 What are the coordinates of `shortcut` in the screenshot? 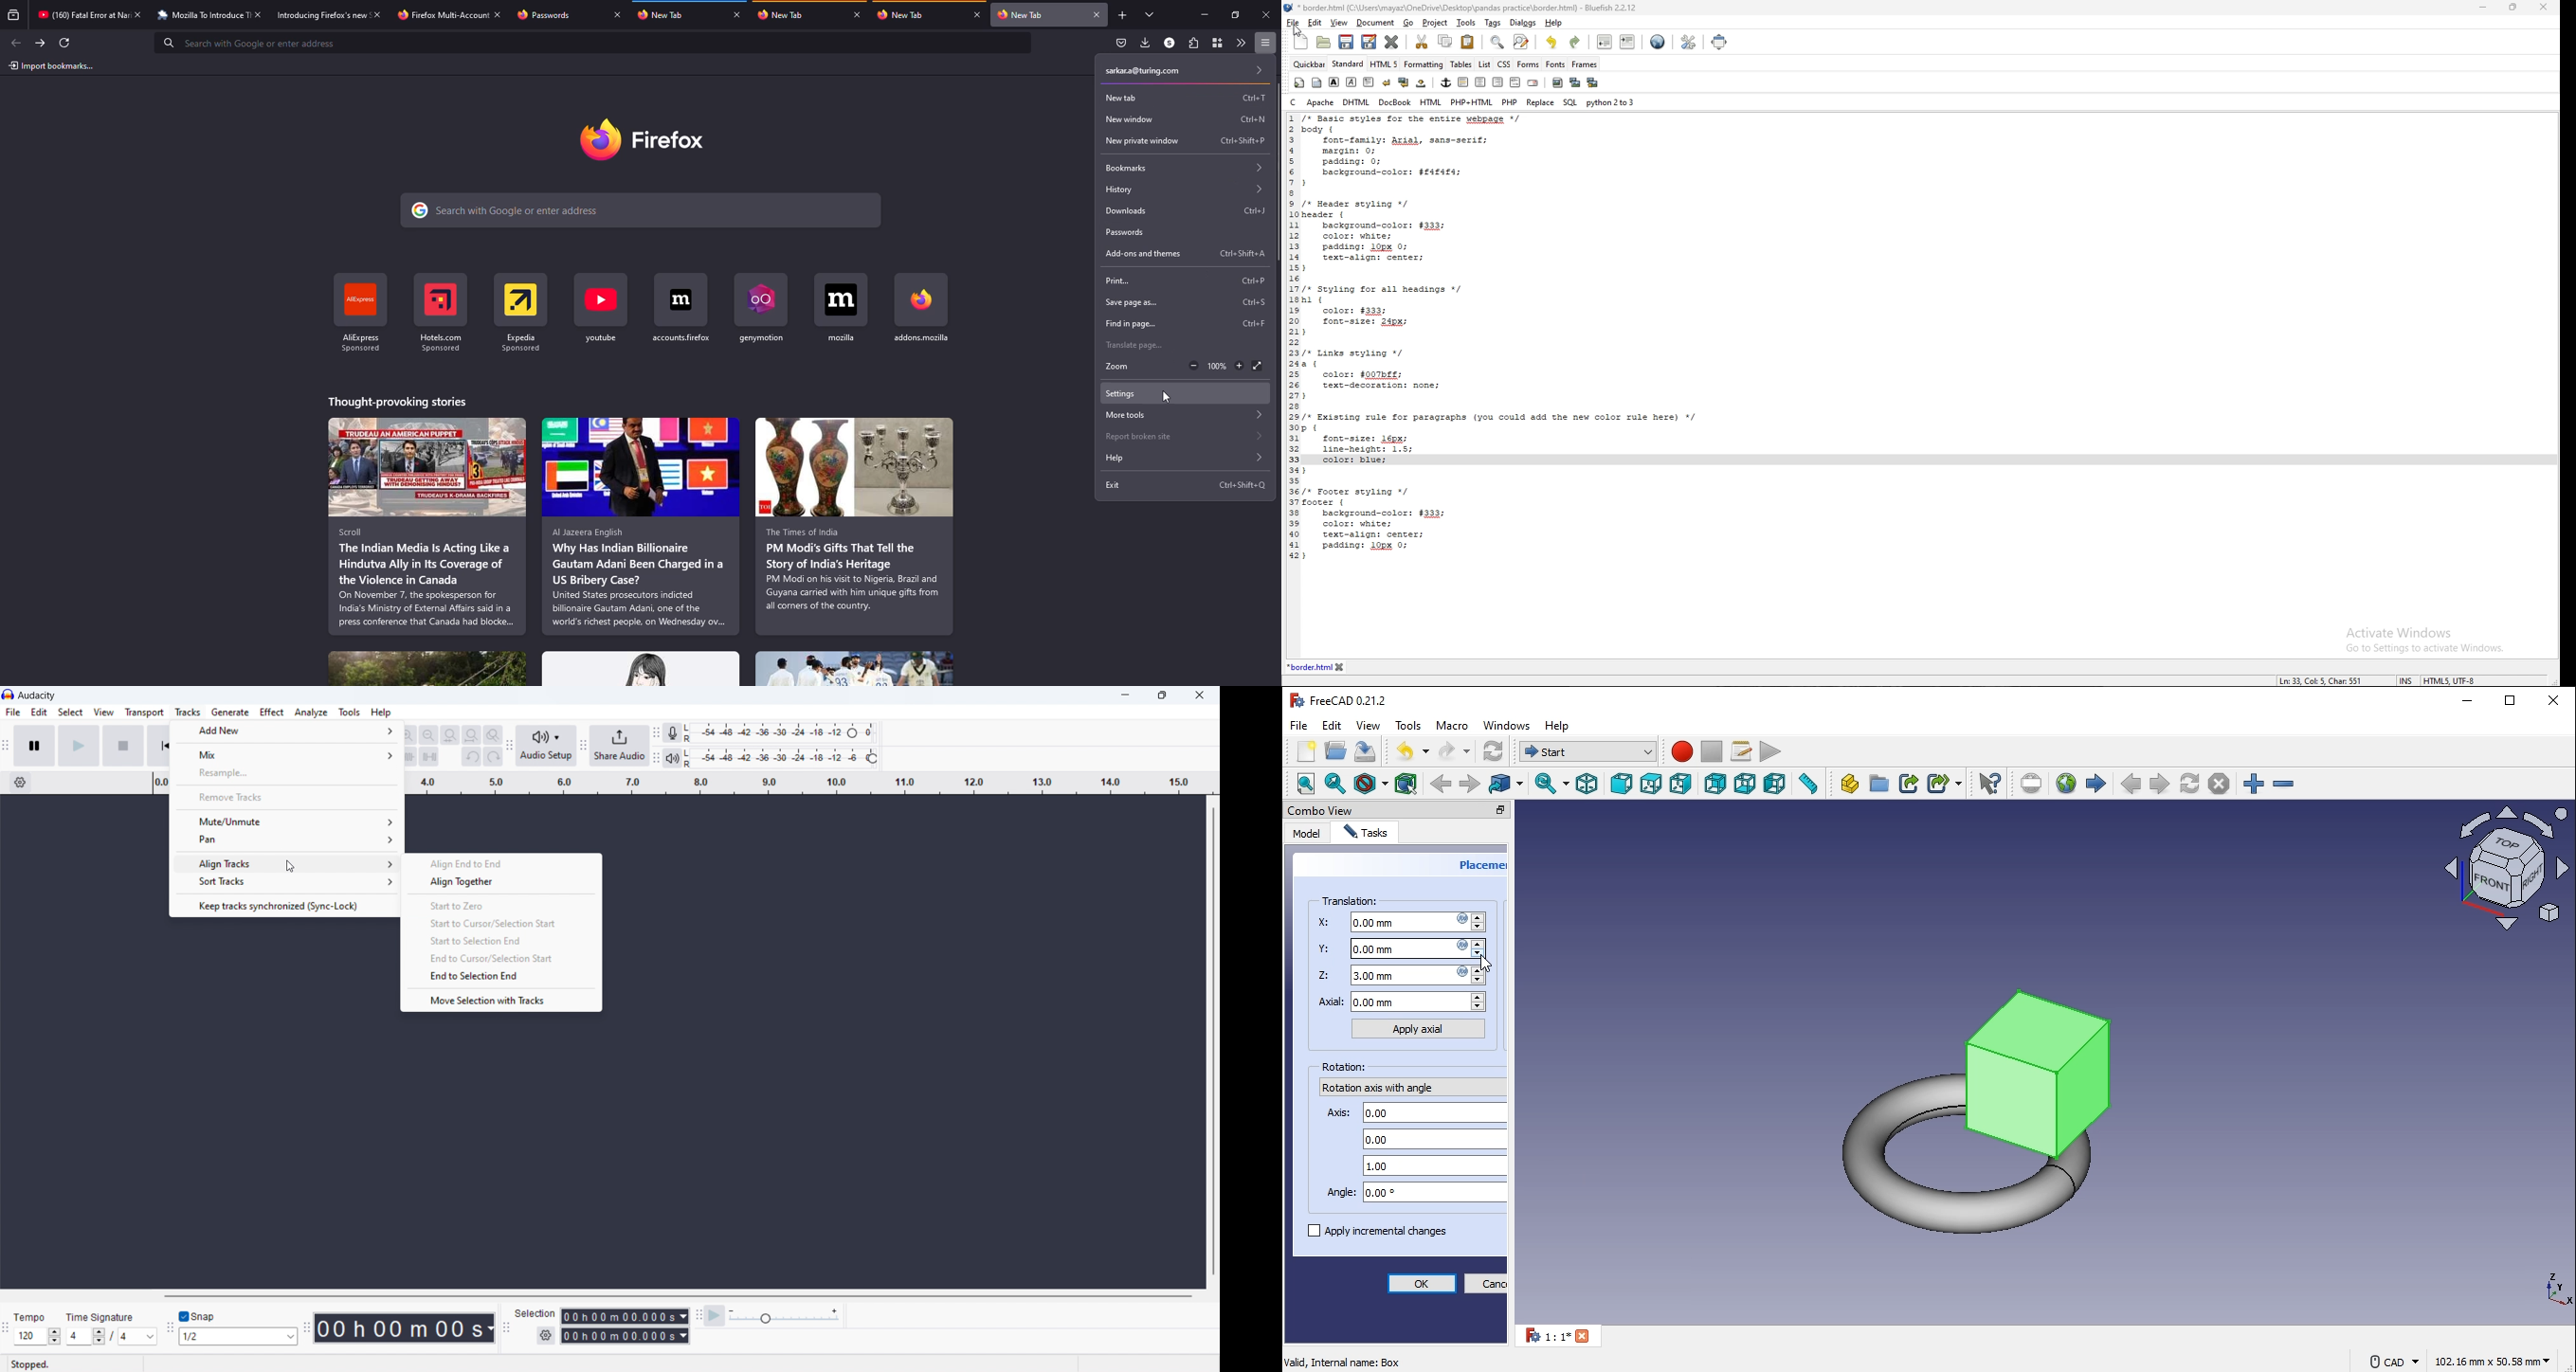 It's located at (601, 312).